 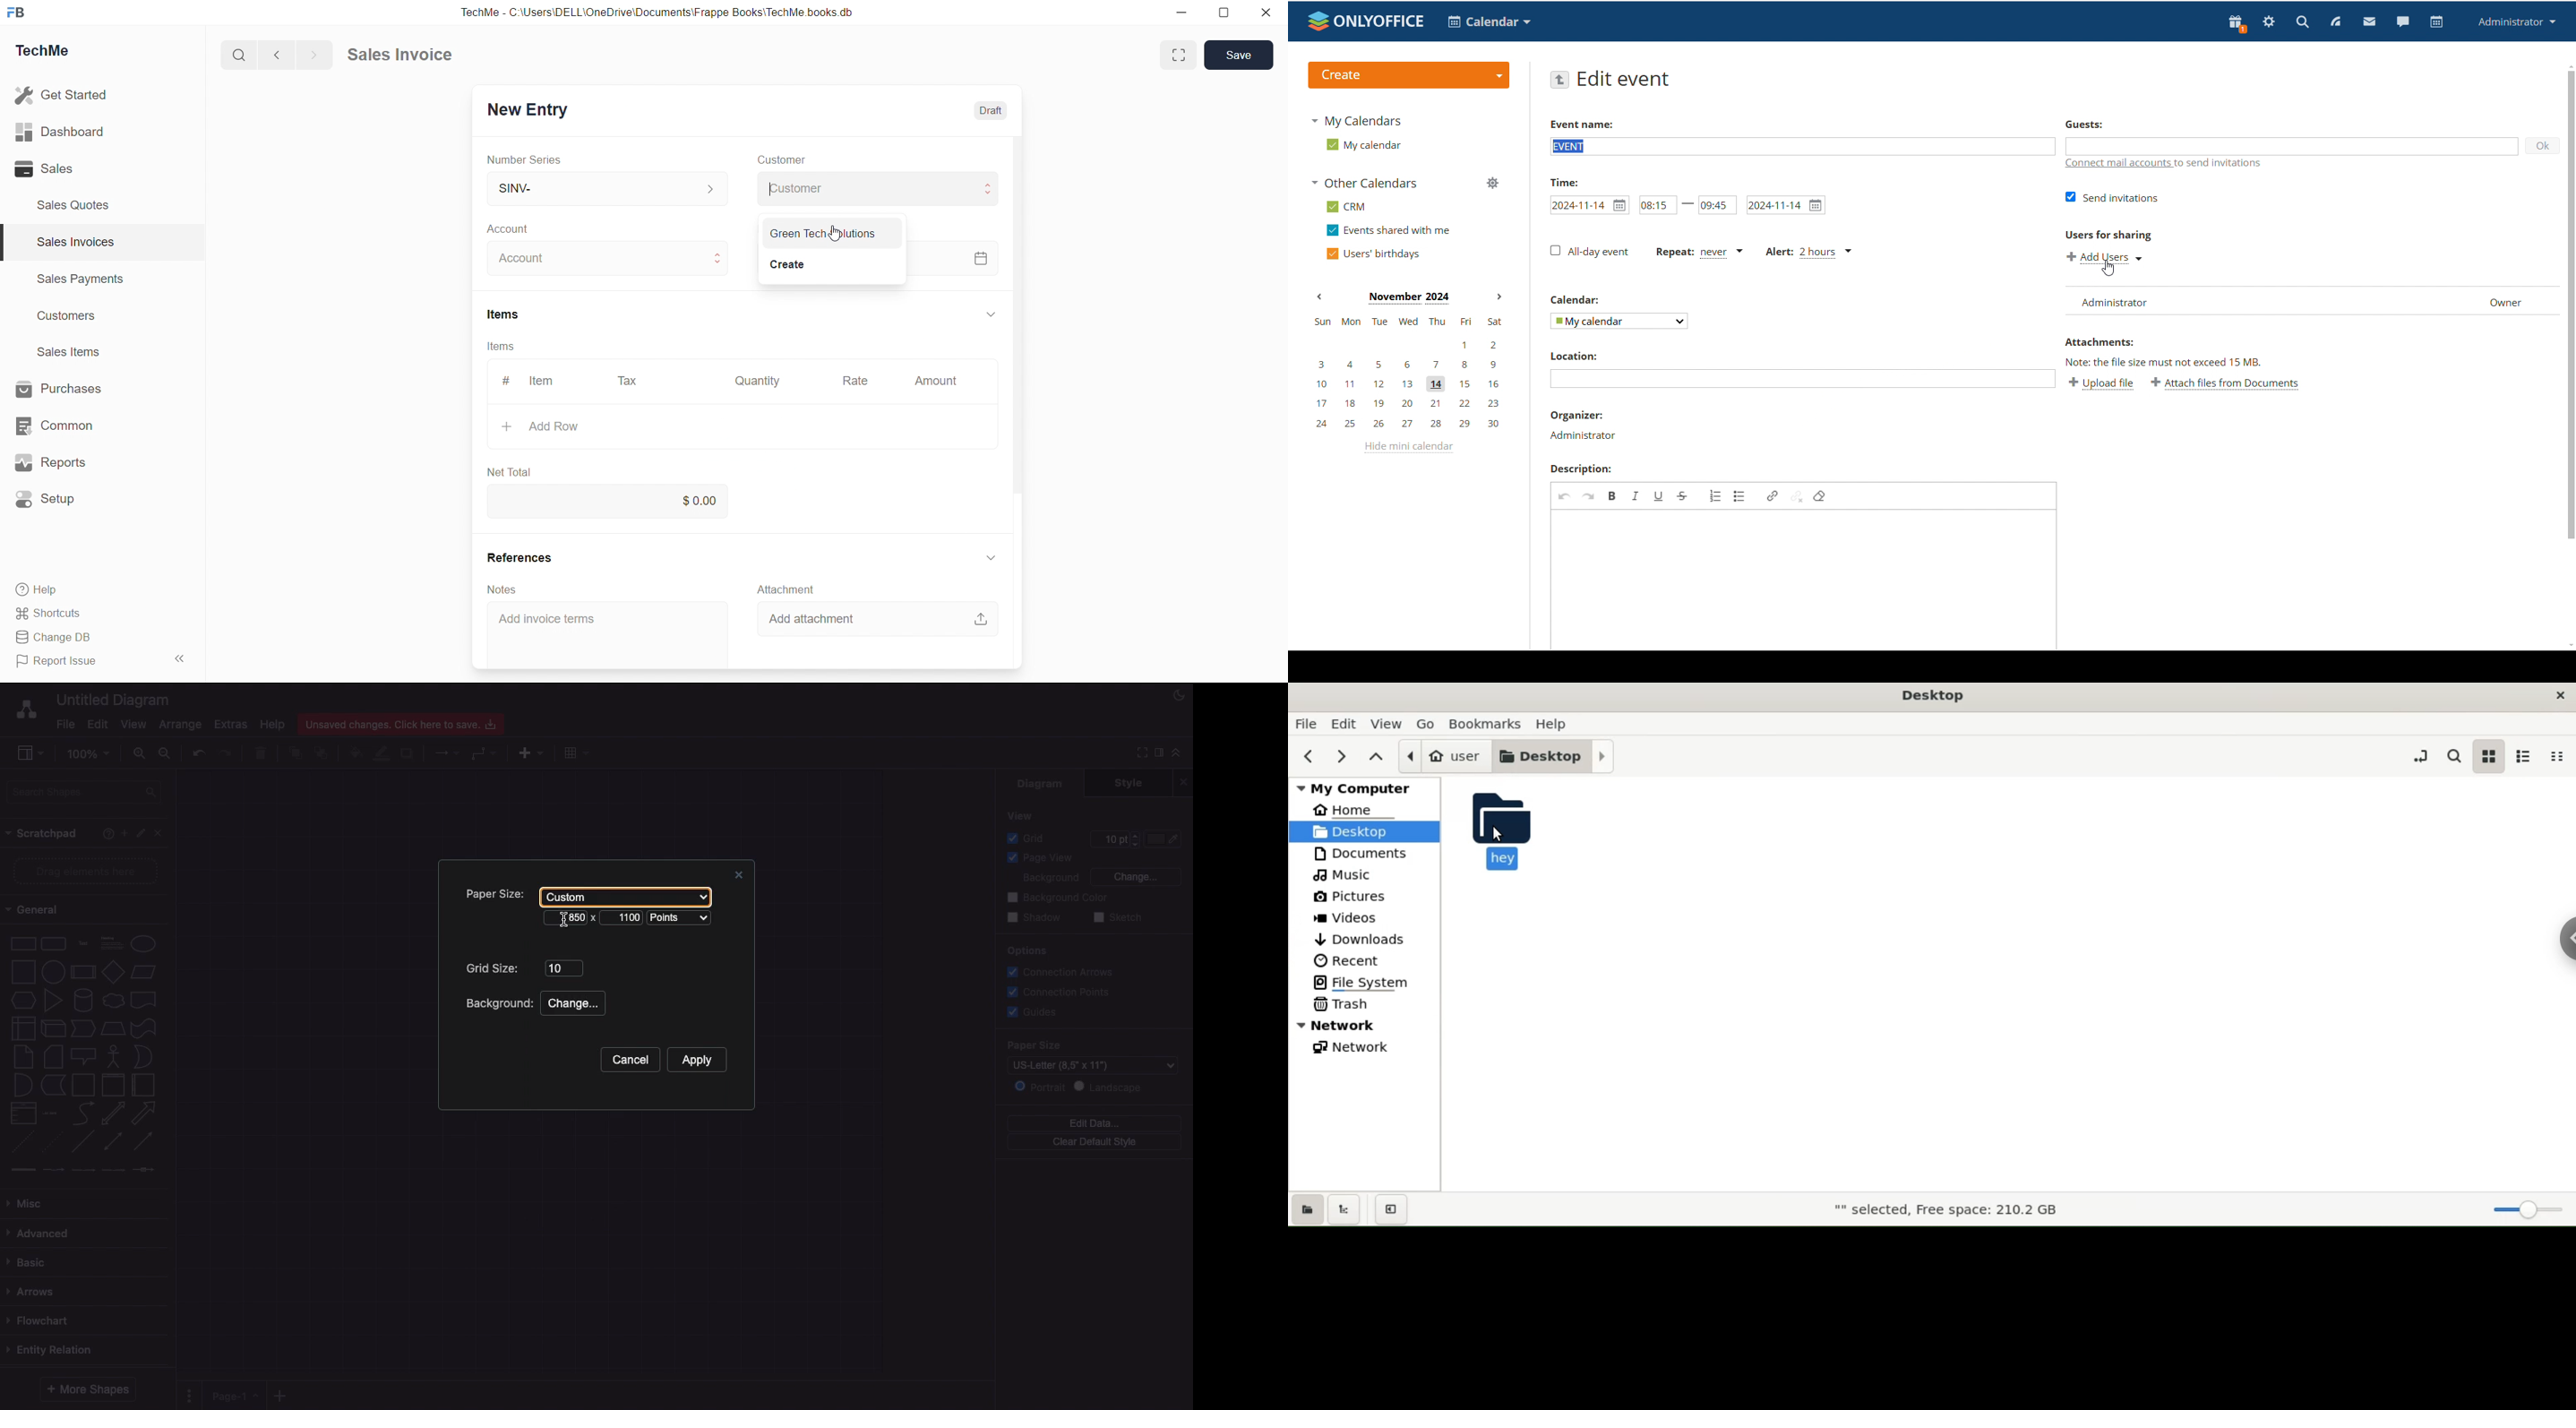 I want to click on Zoom in, so click(x=139, y=754).